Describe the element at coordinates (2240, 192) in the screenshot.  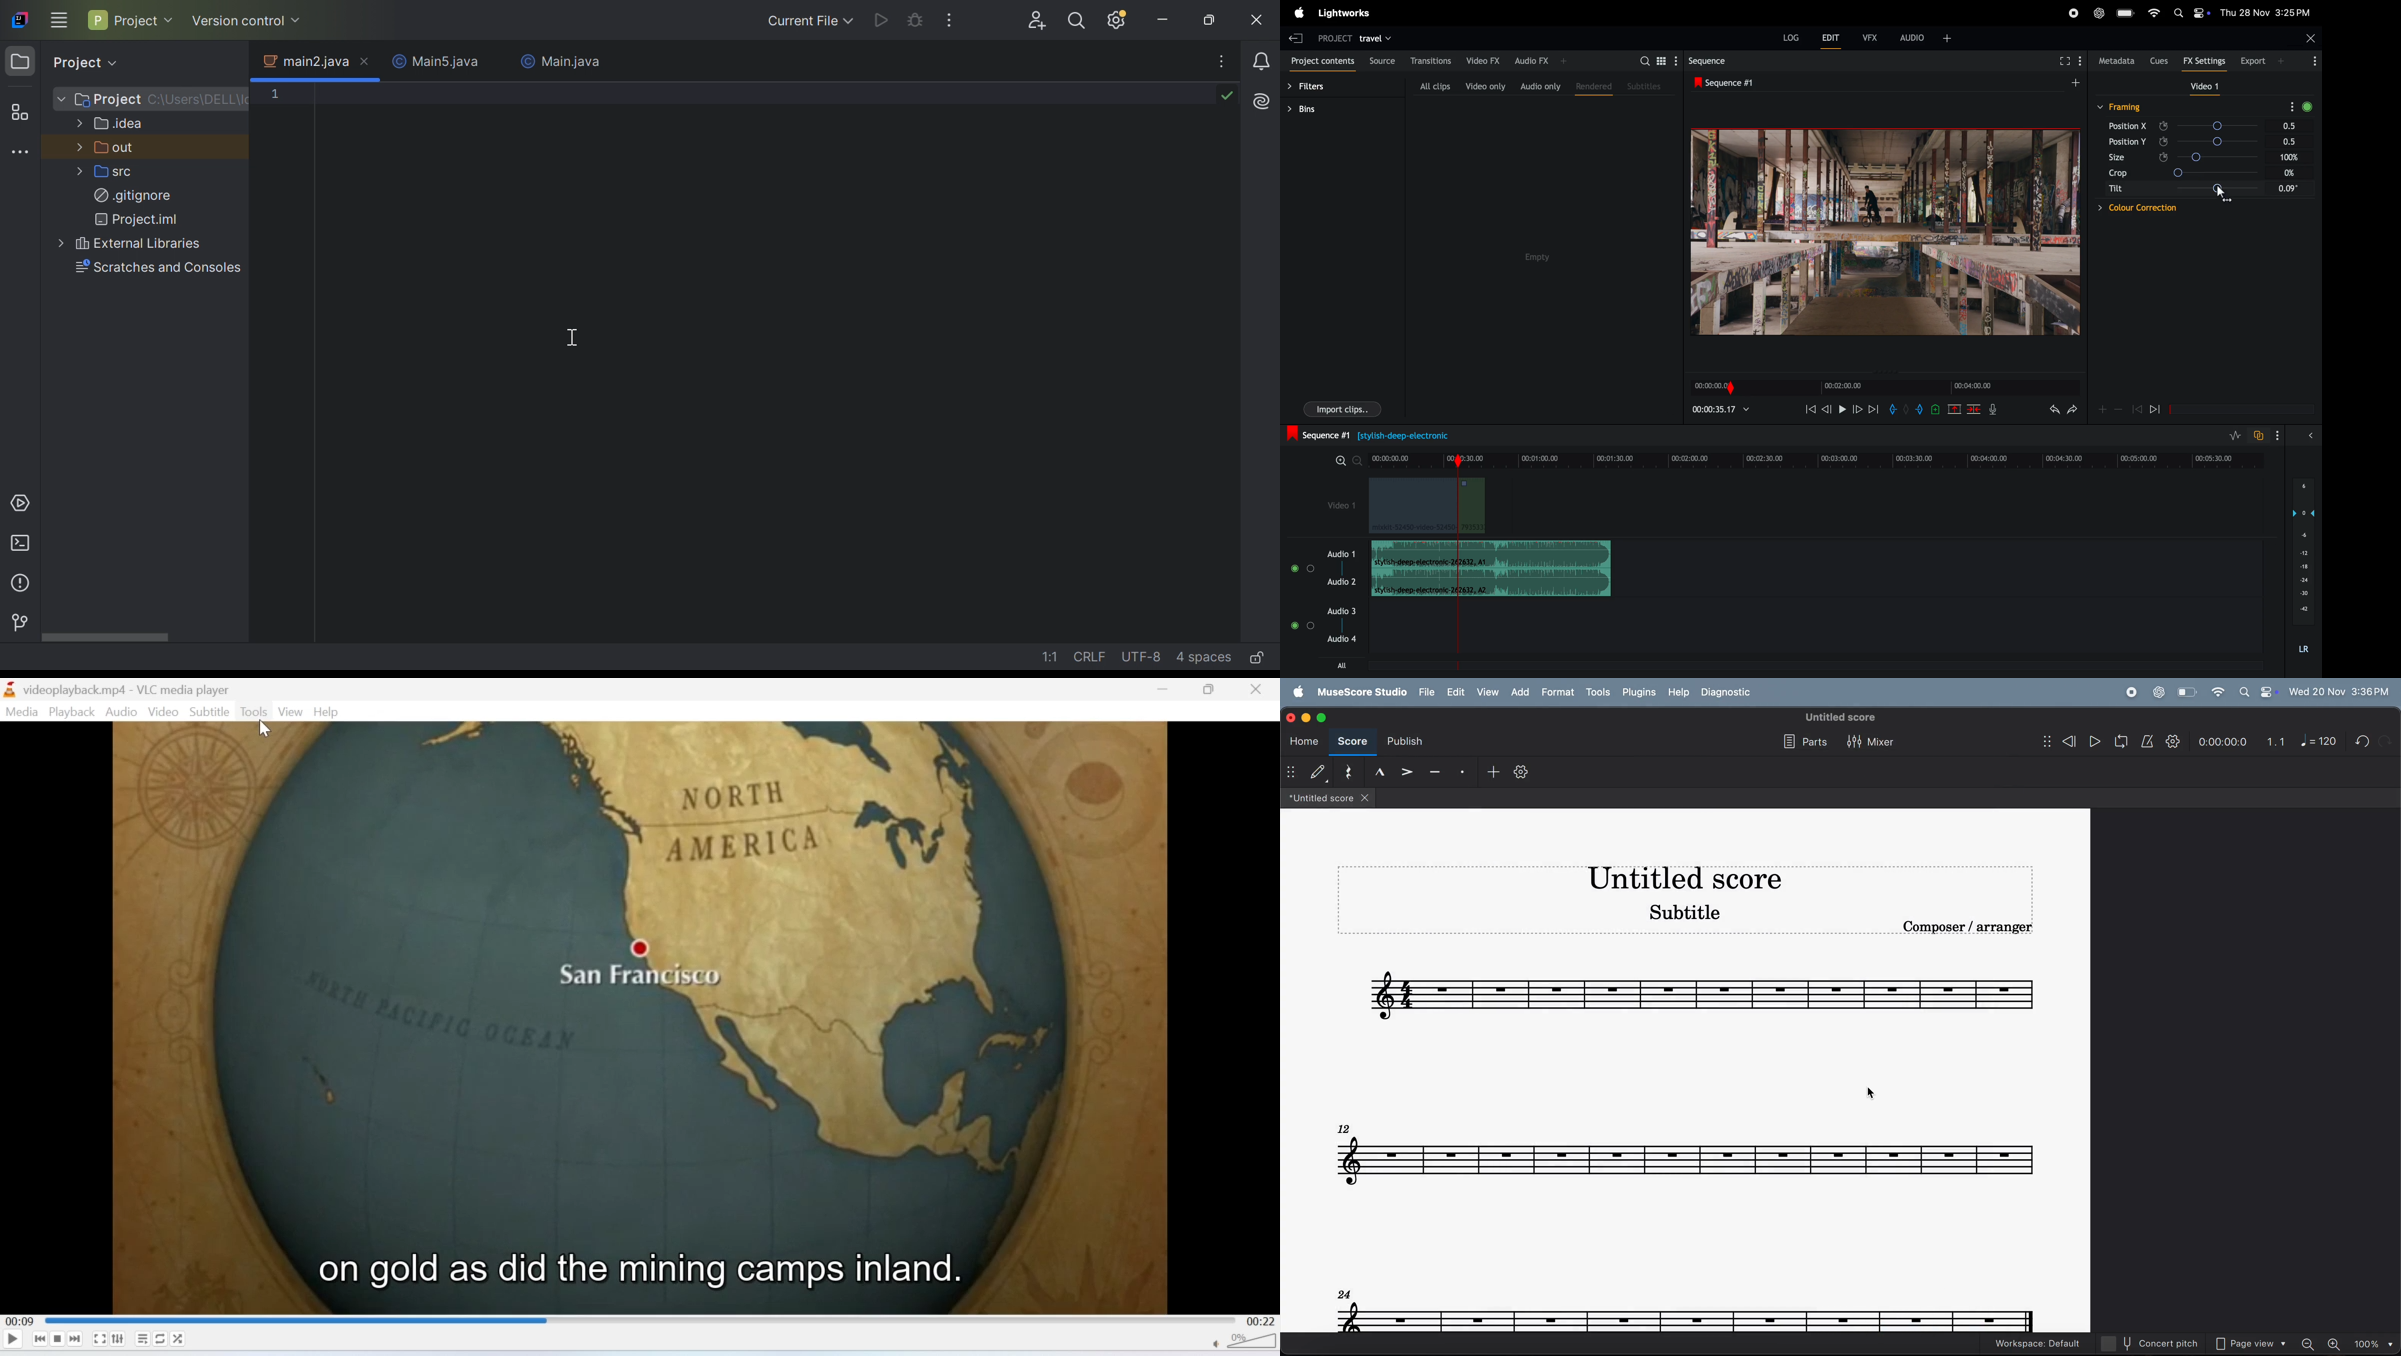
I see `tilt angle slider: 0.09°` at that location.